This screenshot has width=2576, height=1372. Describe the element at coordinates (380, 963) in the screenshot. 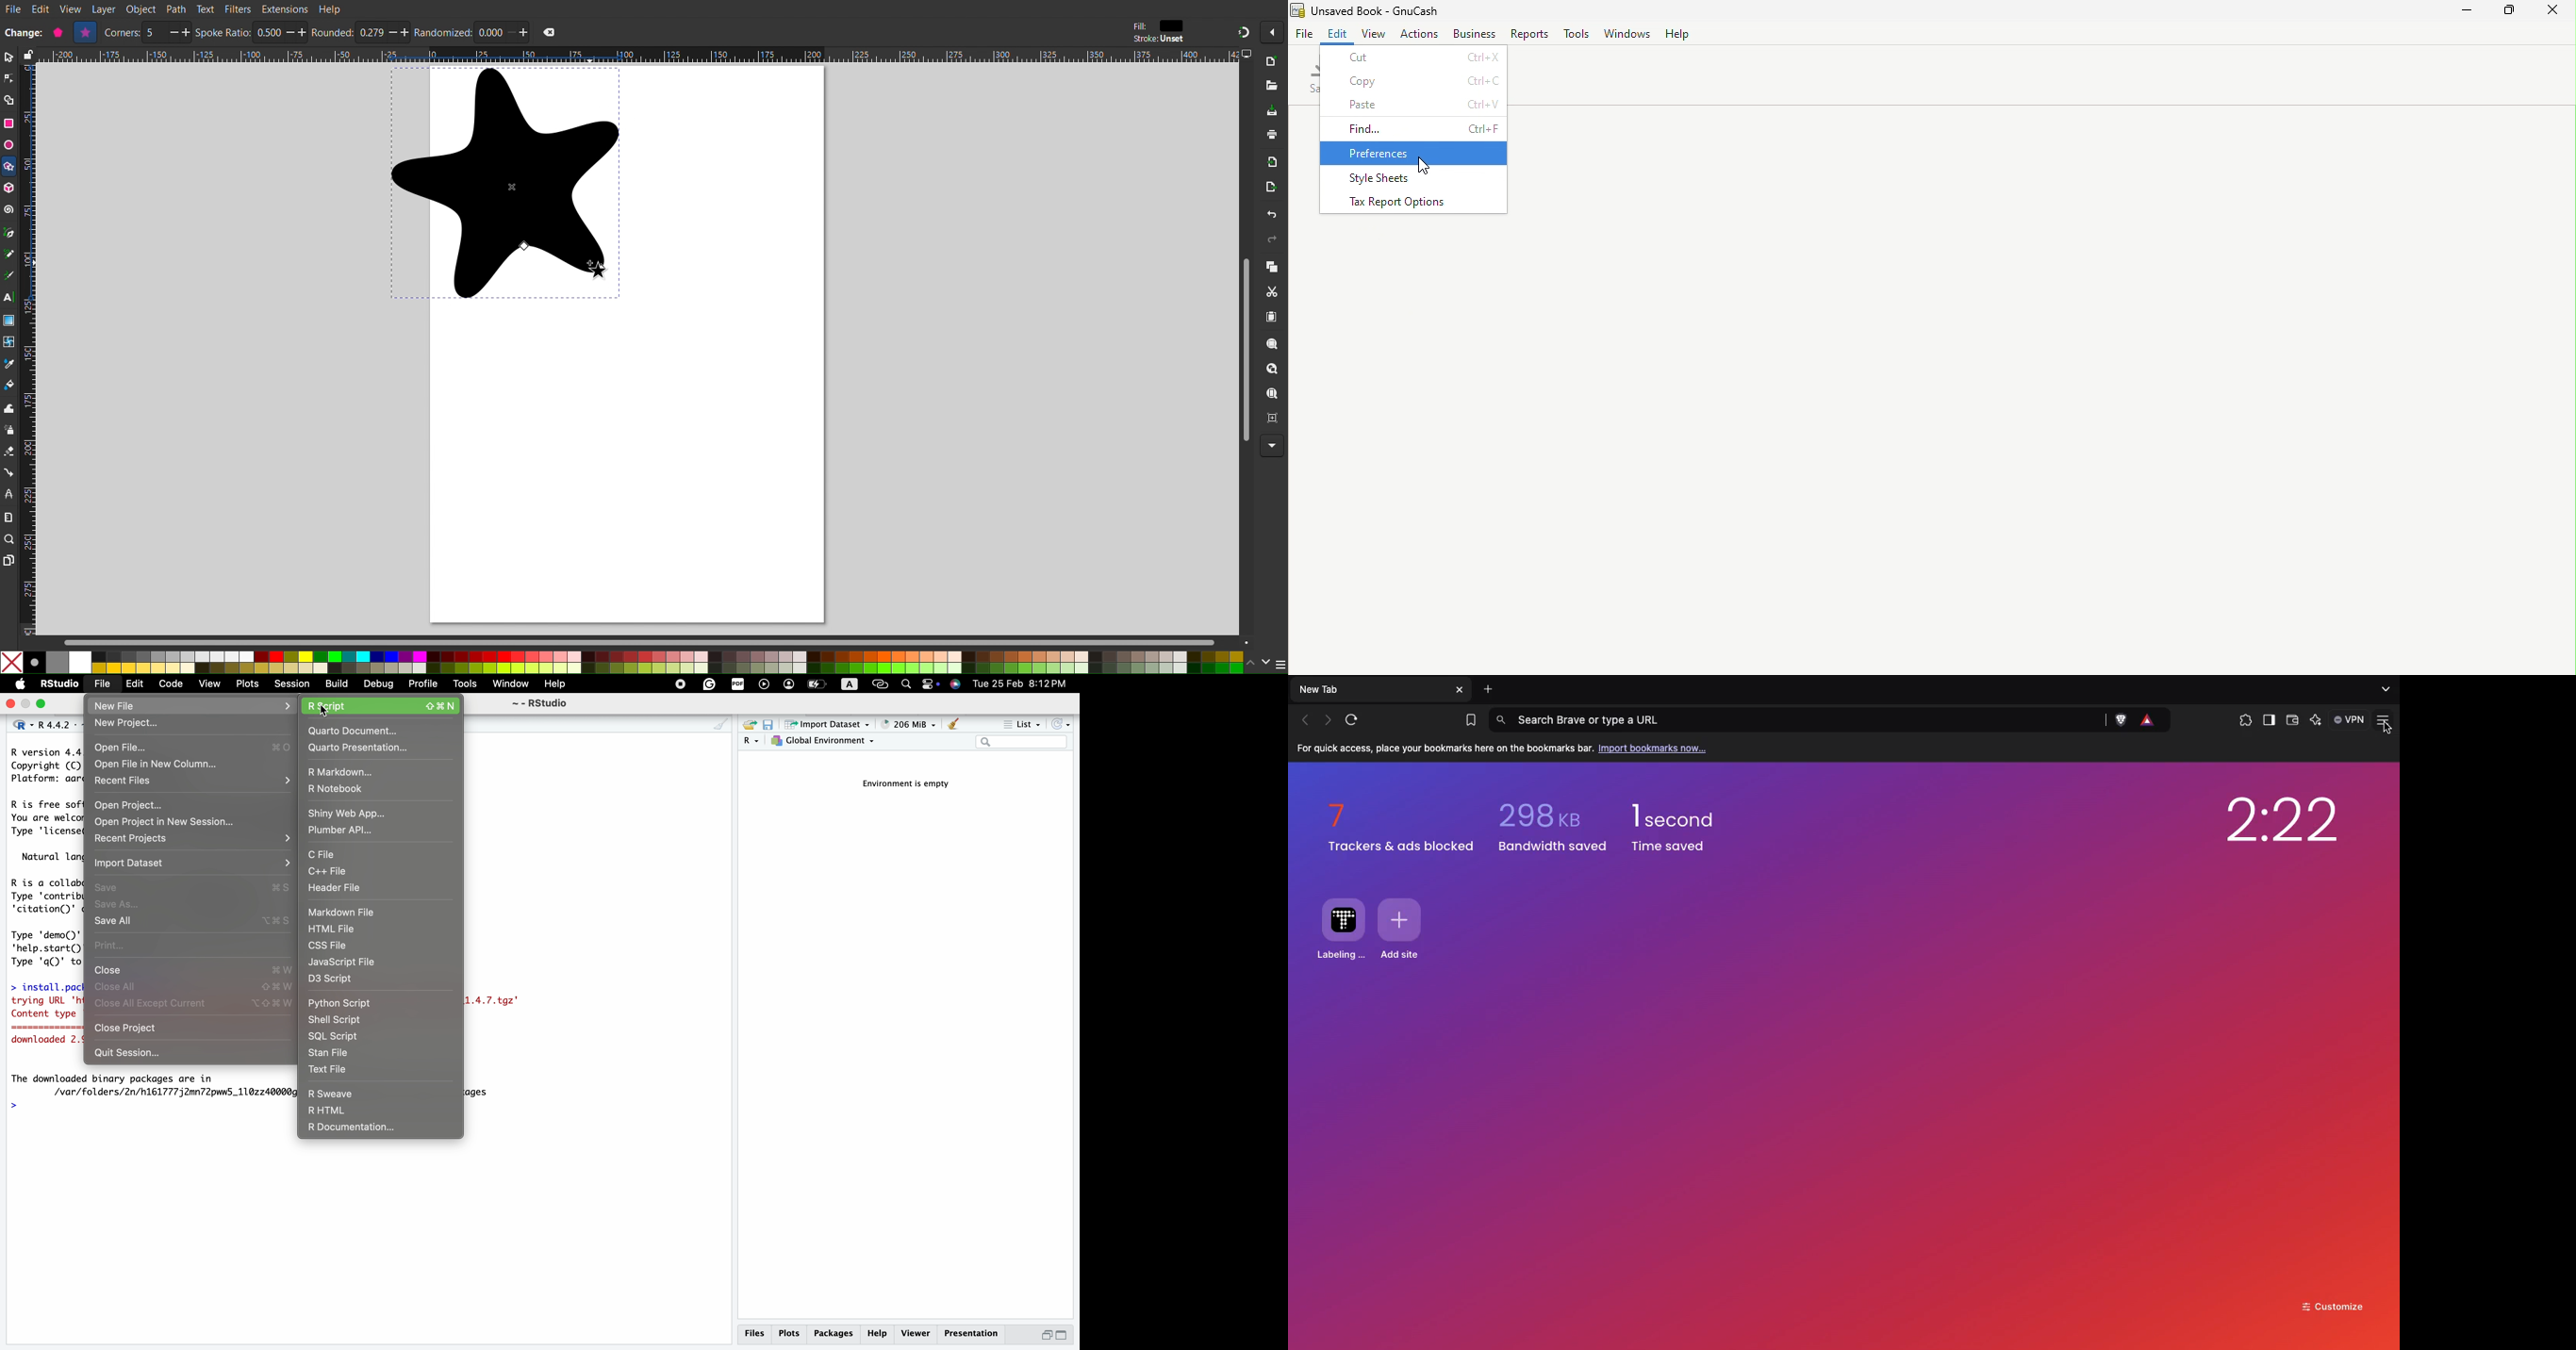

I see `javascript file` at that location.